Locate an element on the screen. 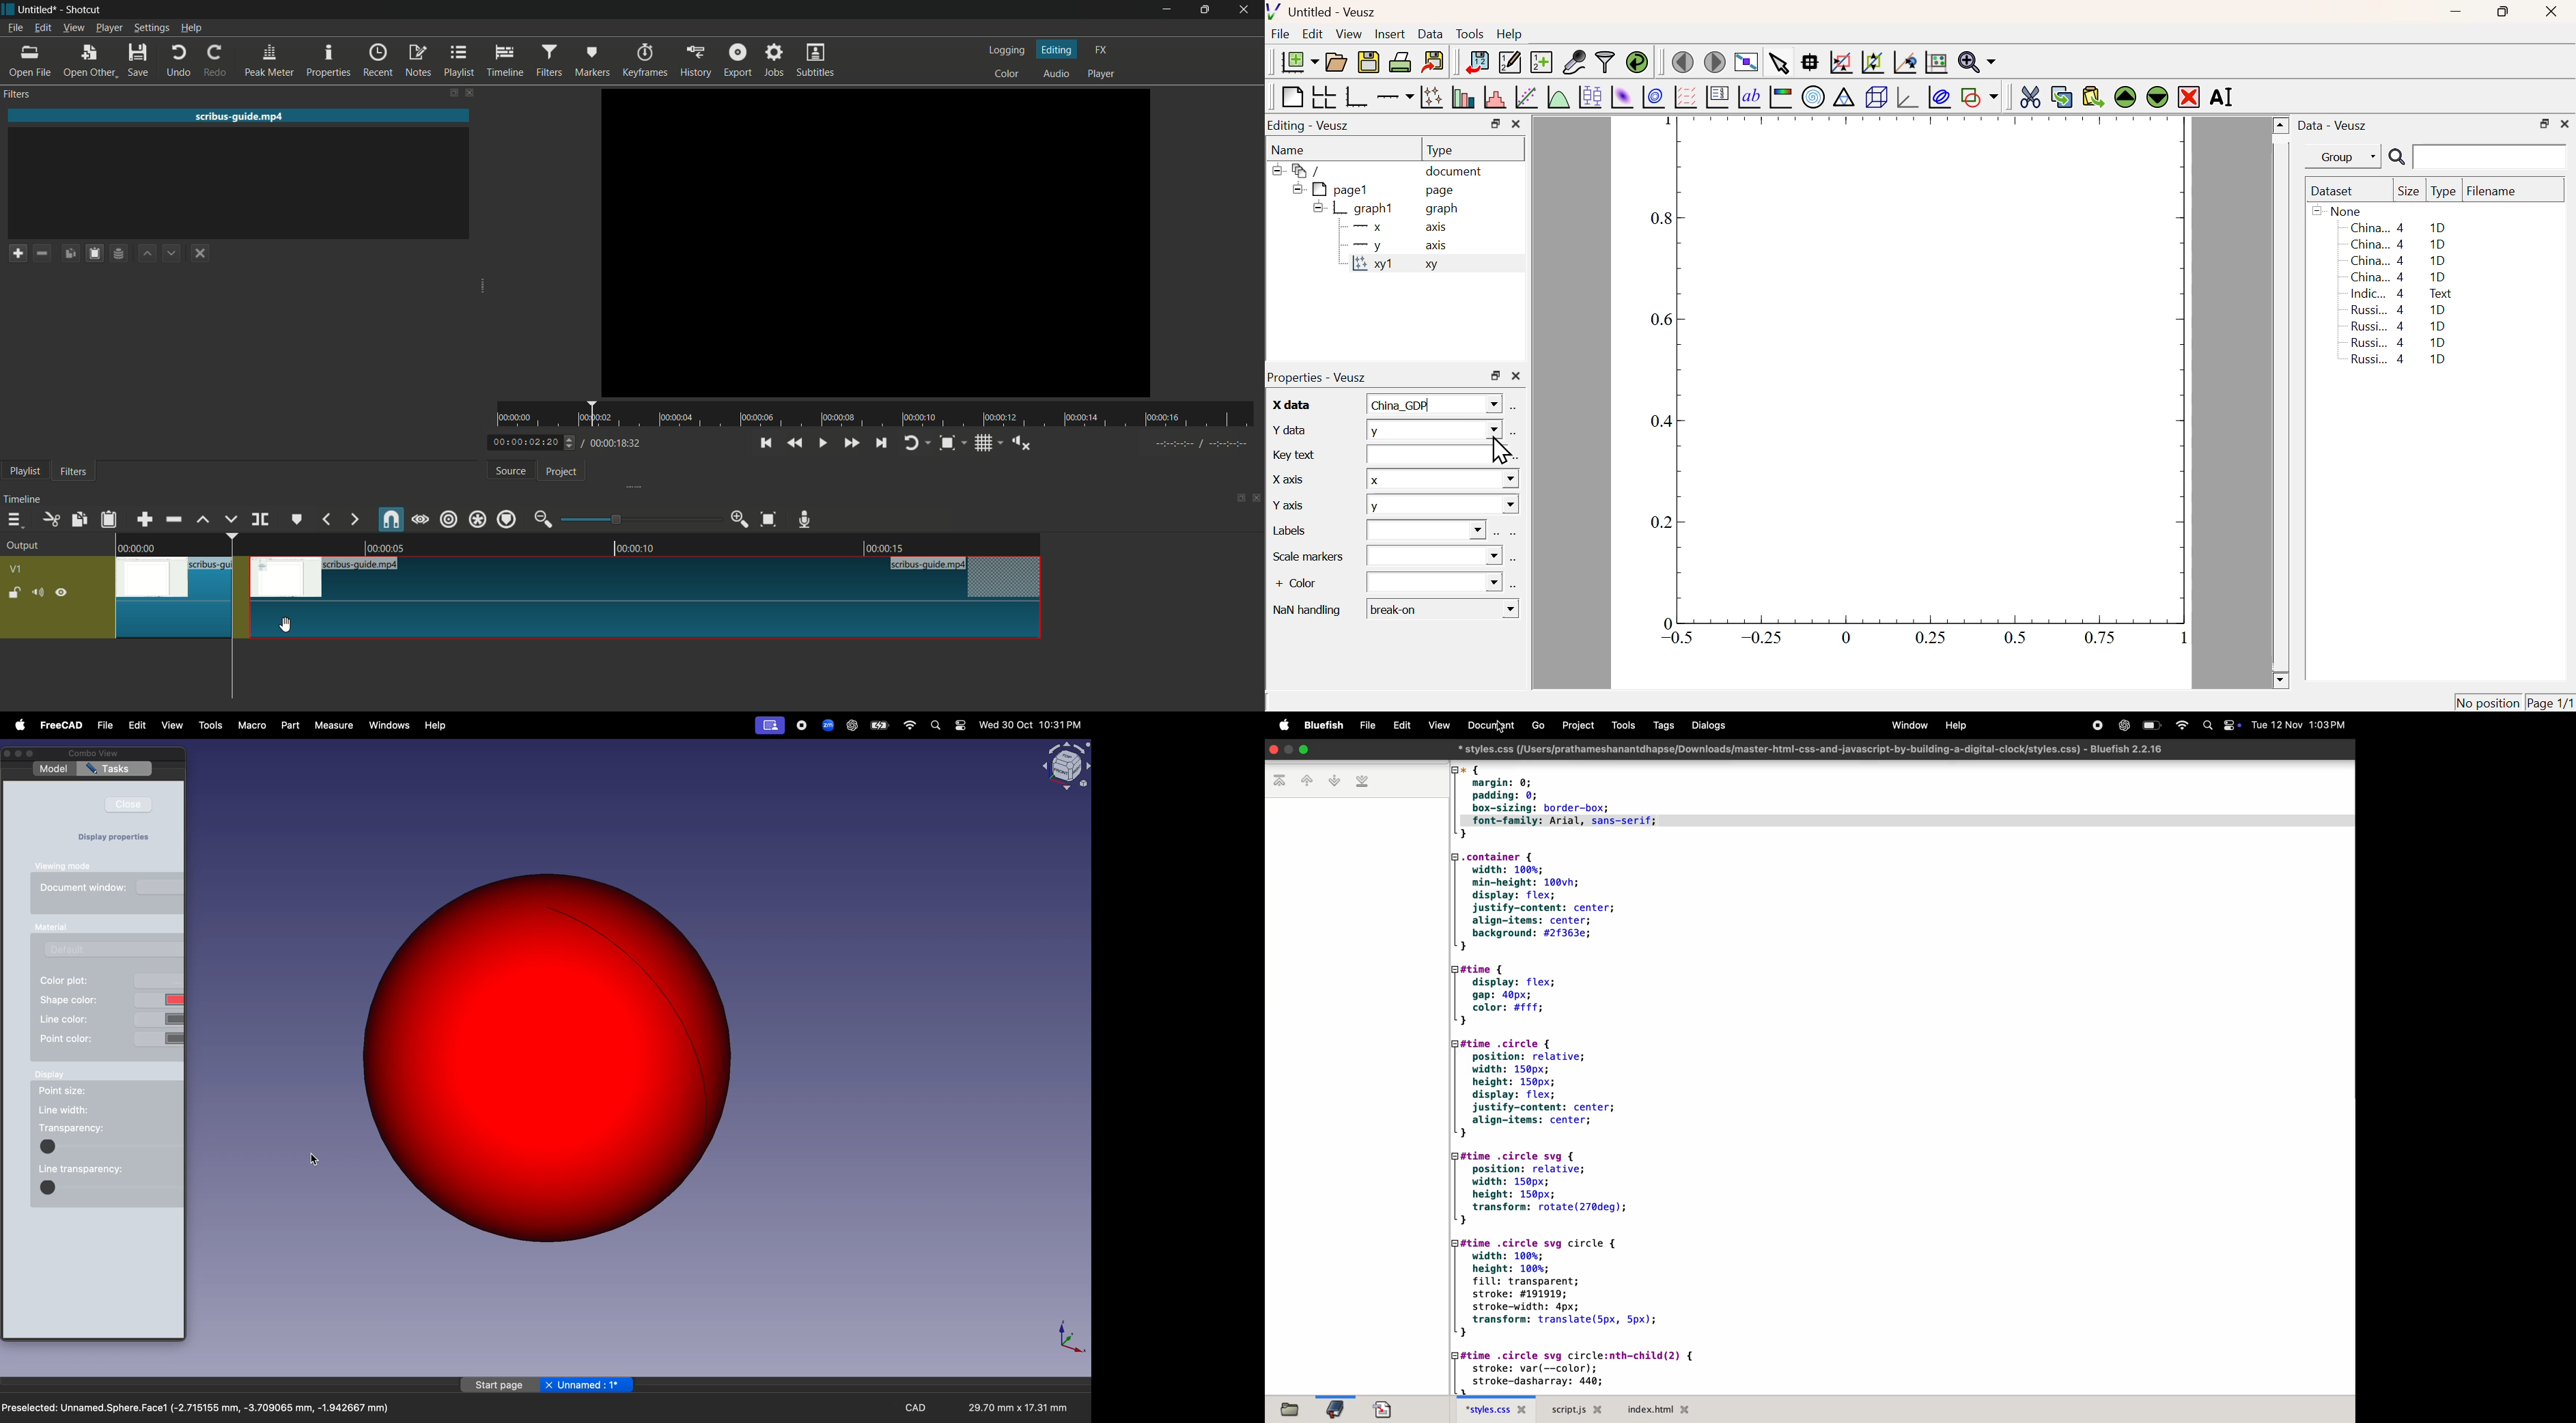 The height and width of the screenshot is (1428, 2576). output is located at coordinates (22, 546).